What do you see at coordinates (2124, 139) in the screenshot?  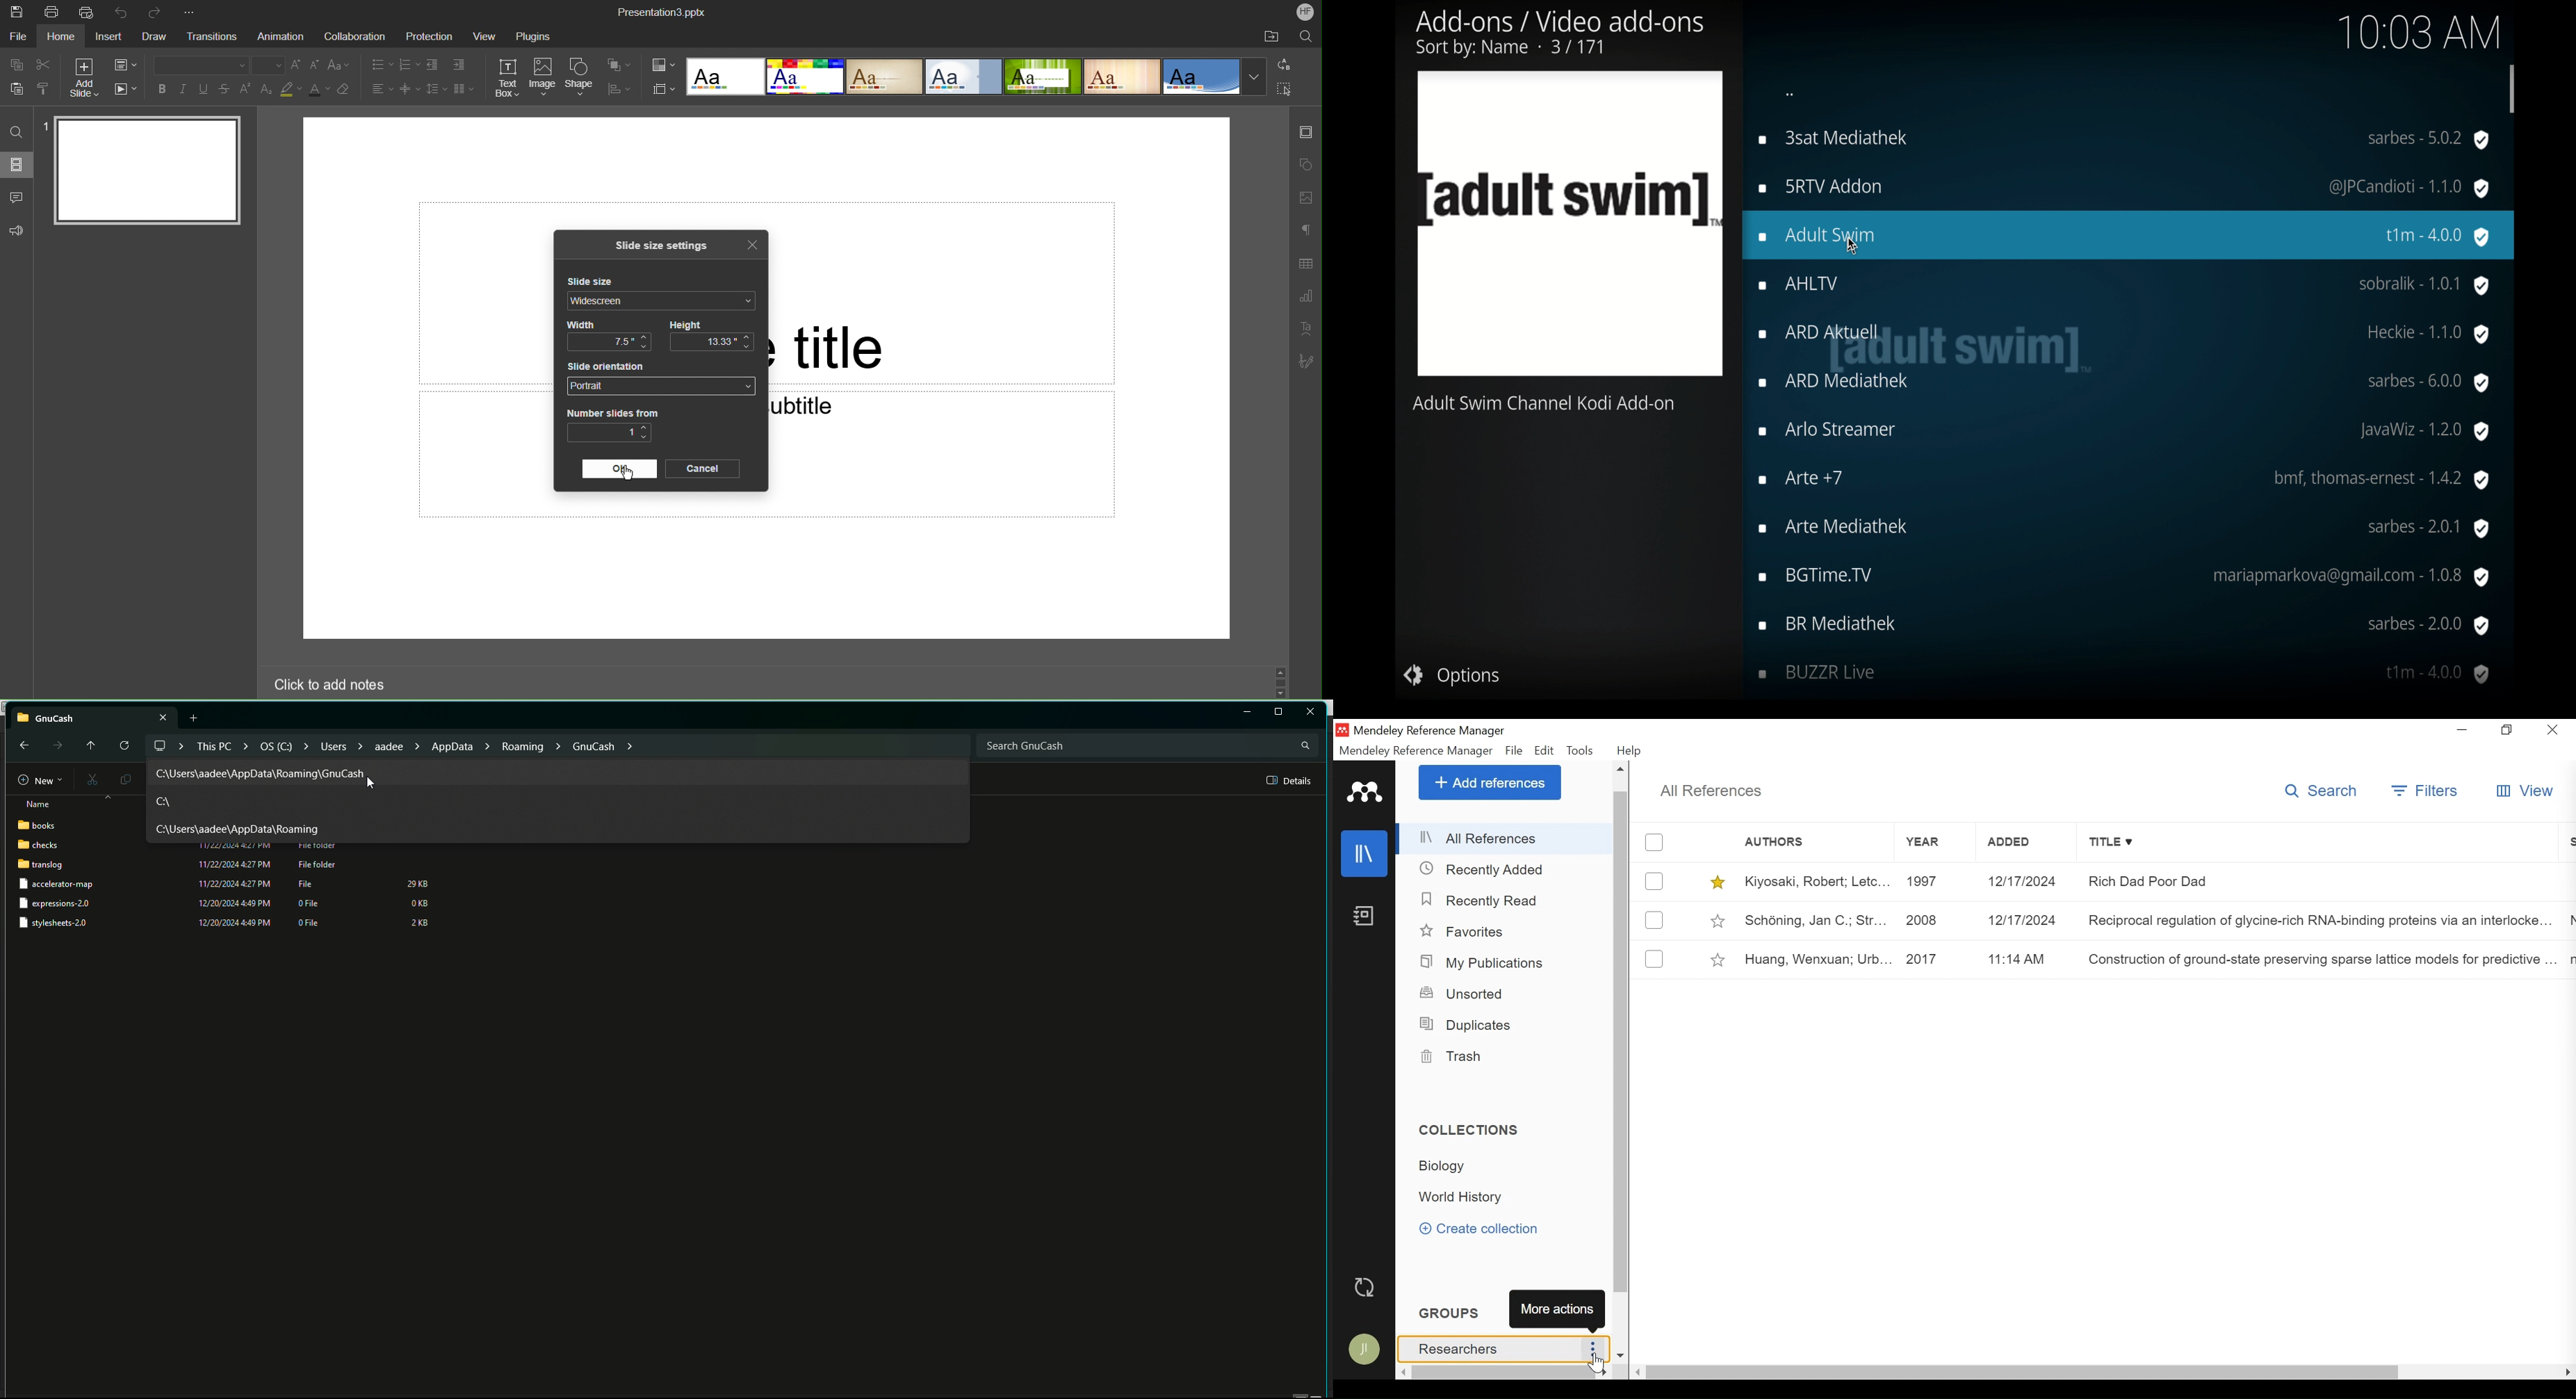 I see `3sat` at bounding box center [2124, 139].